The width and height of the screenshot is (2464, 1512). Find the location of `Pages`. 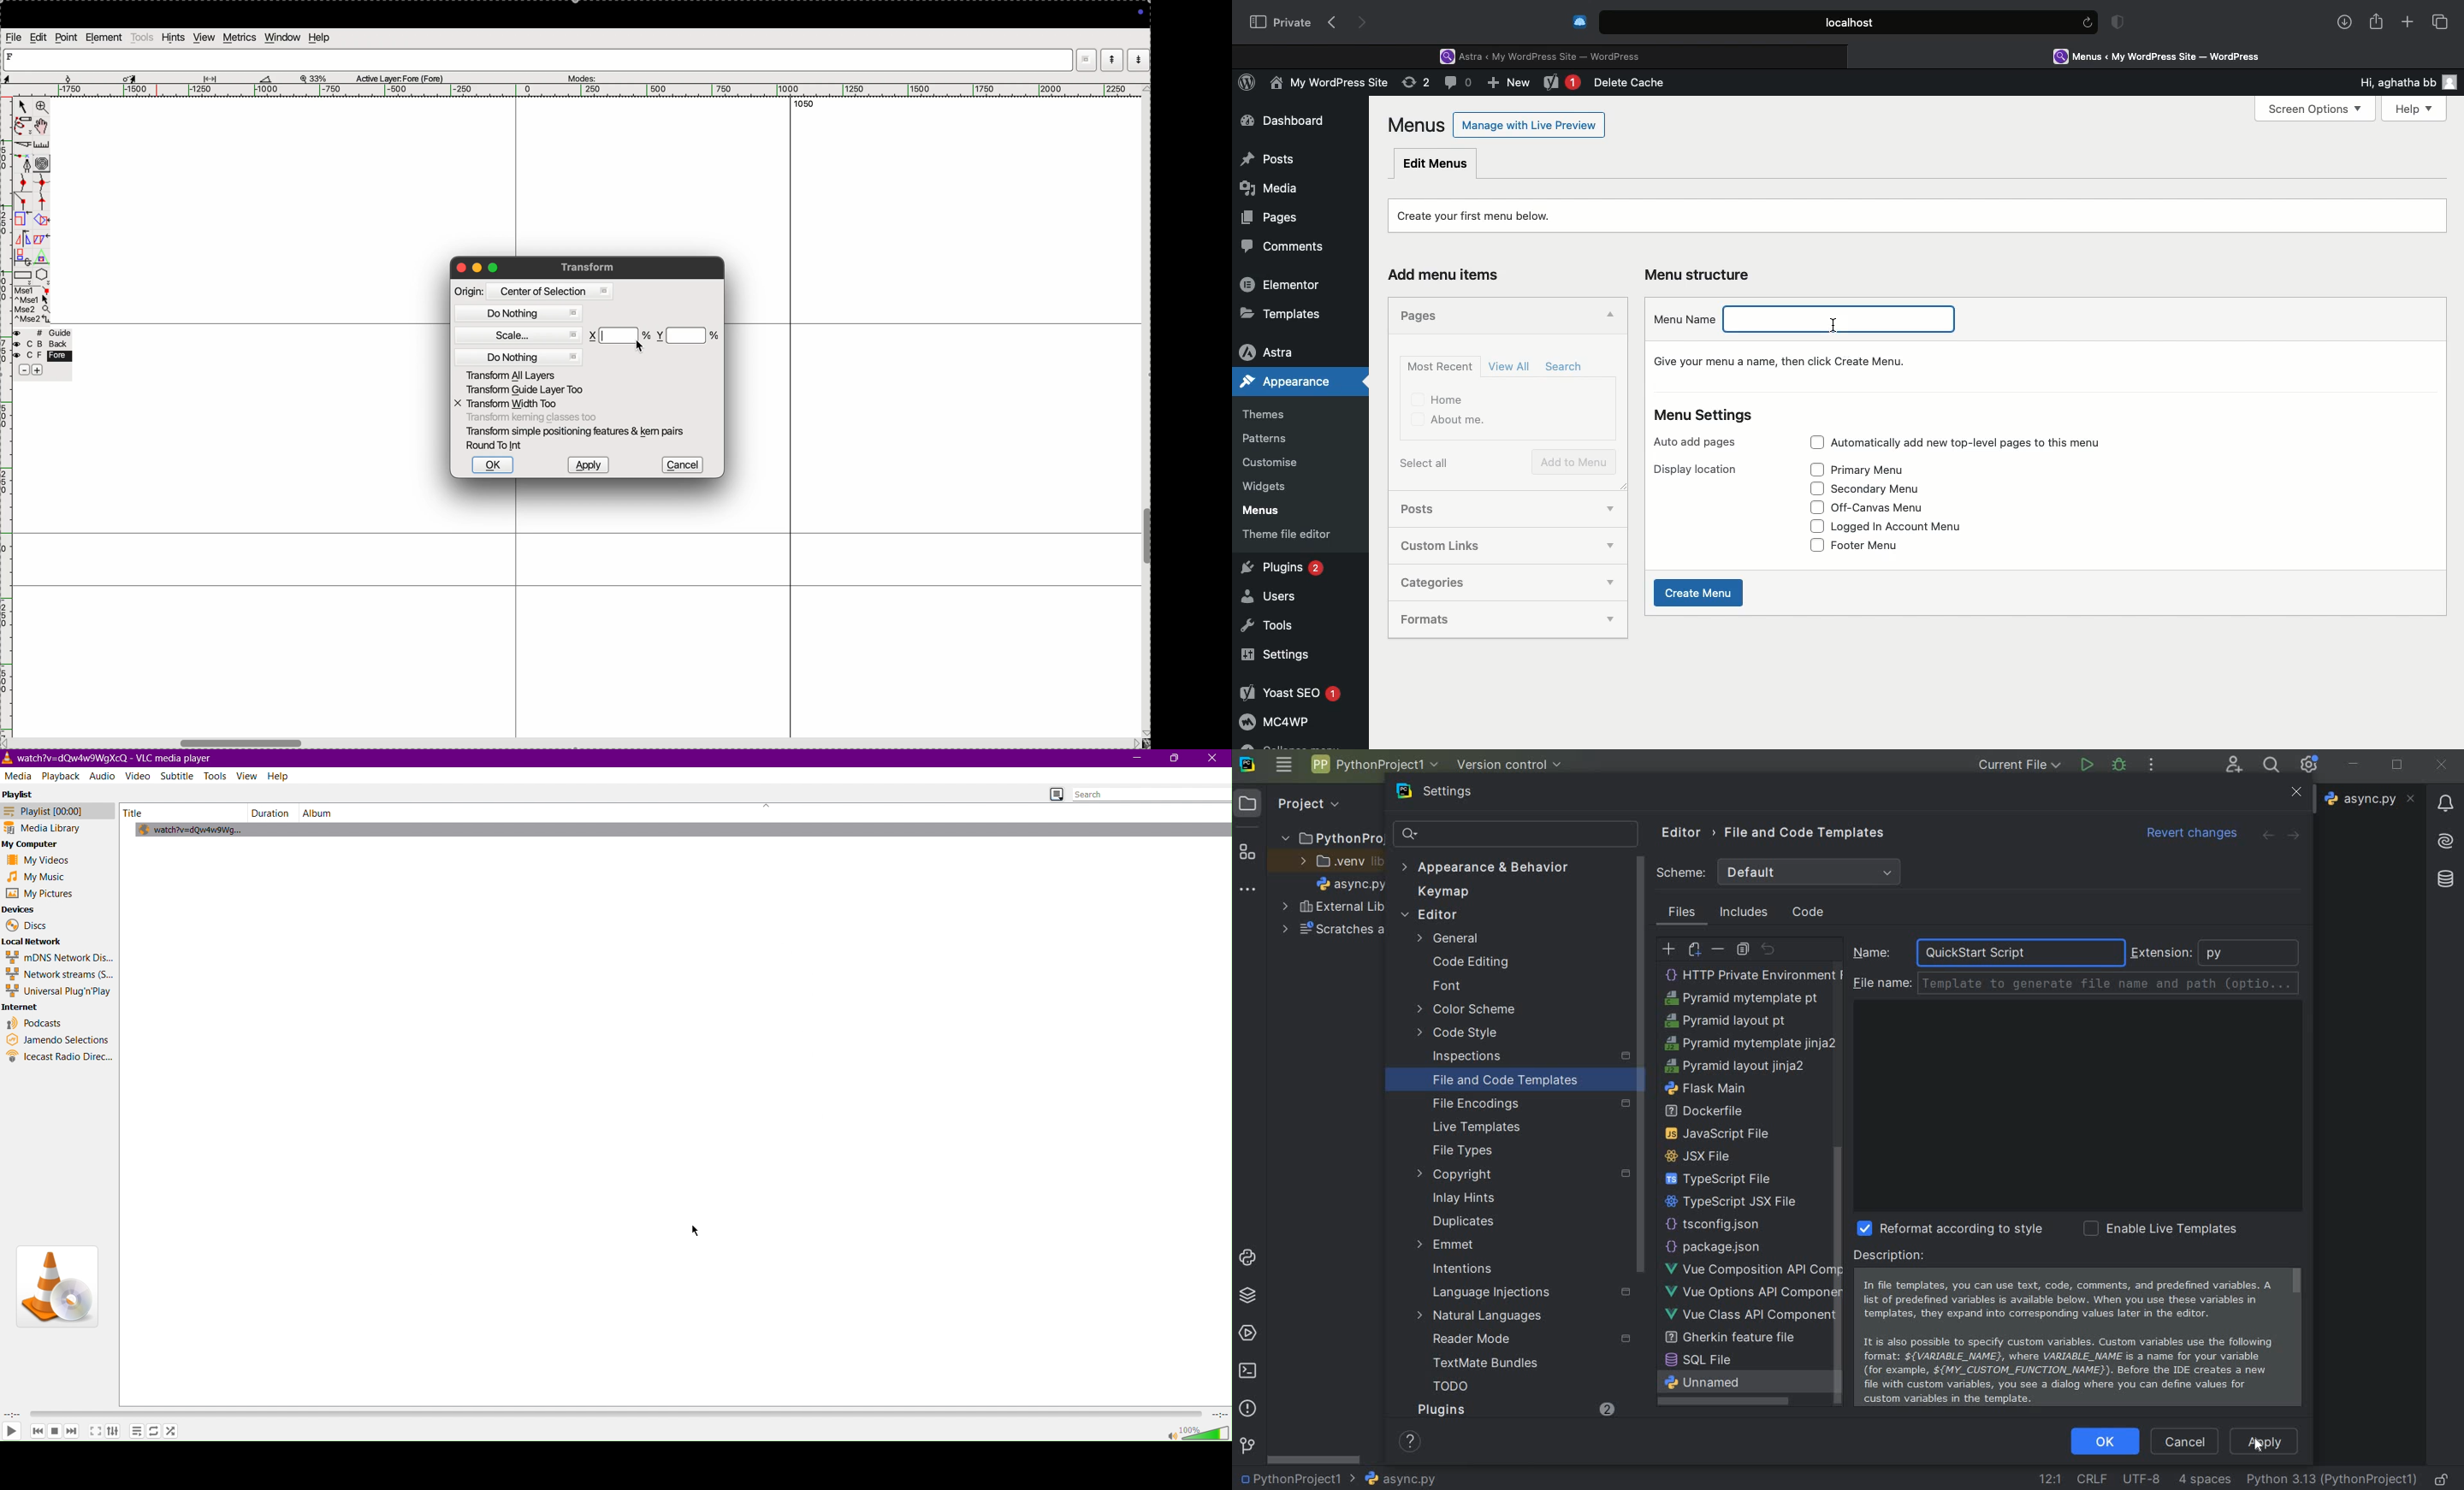

Pages is located at coordinates (1266, 216).